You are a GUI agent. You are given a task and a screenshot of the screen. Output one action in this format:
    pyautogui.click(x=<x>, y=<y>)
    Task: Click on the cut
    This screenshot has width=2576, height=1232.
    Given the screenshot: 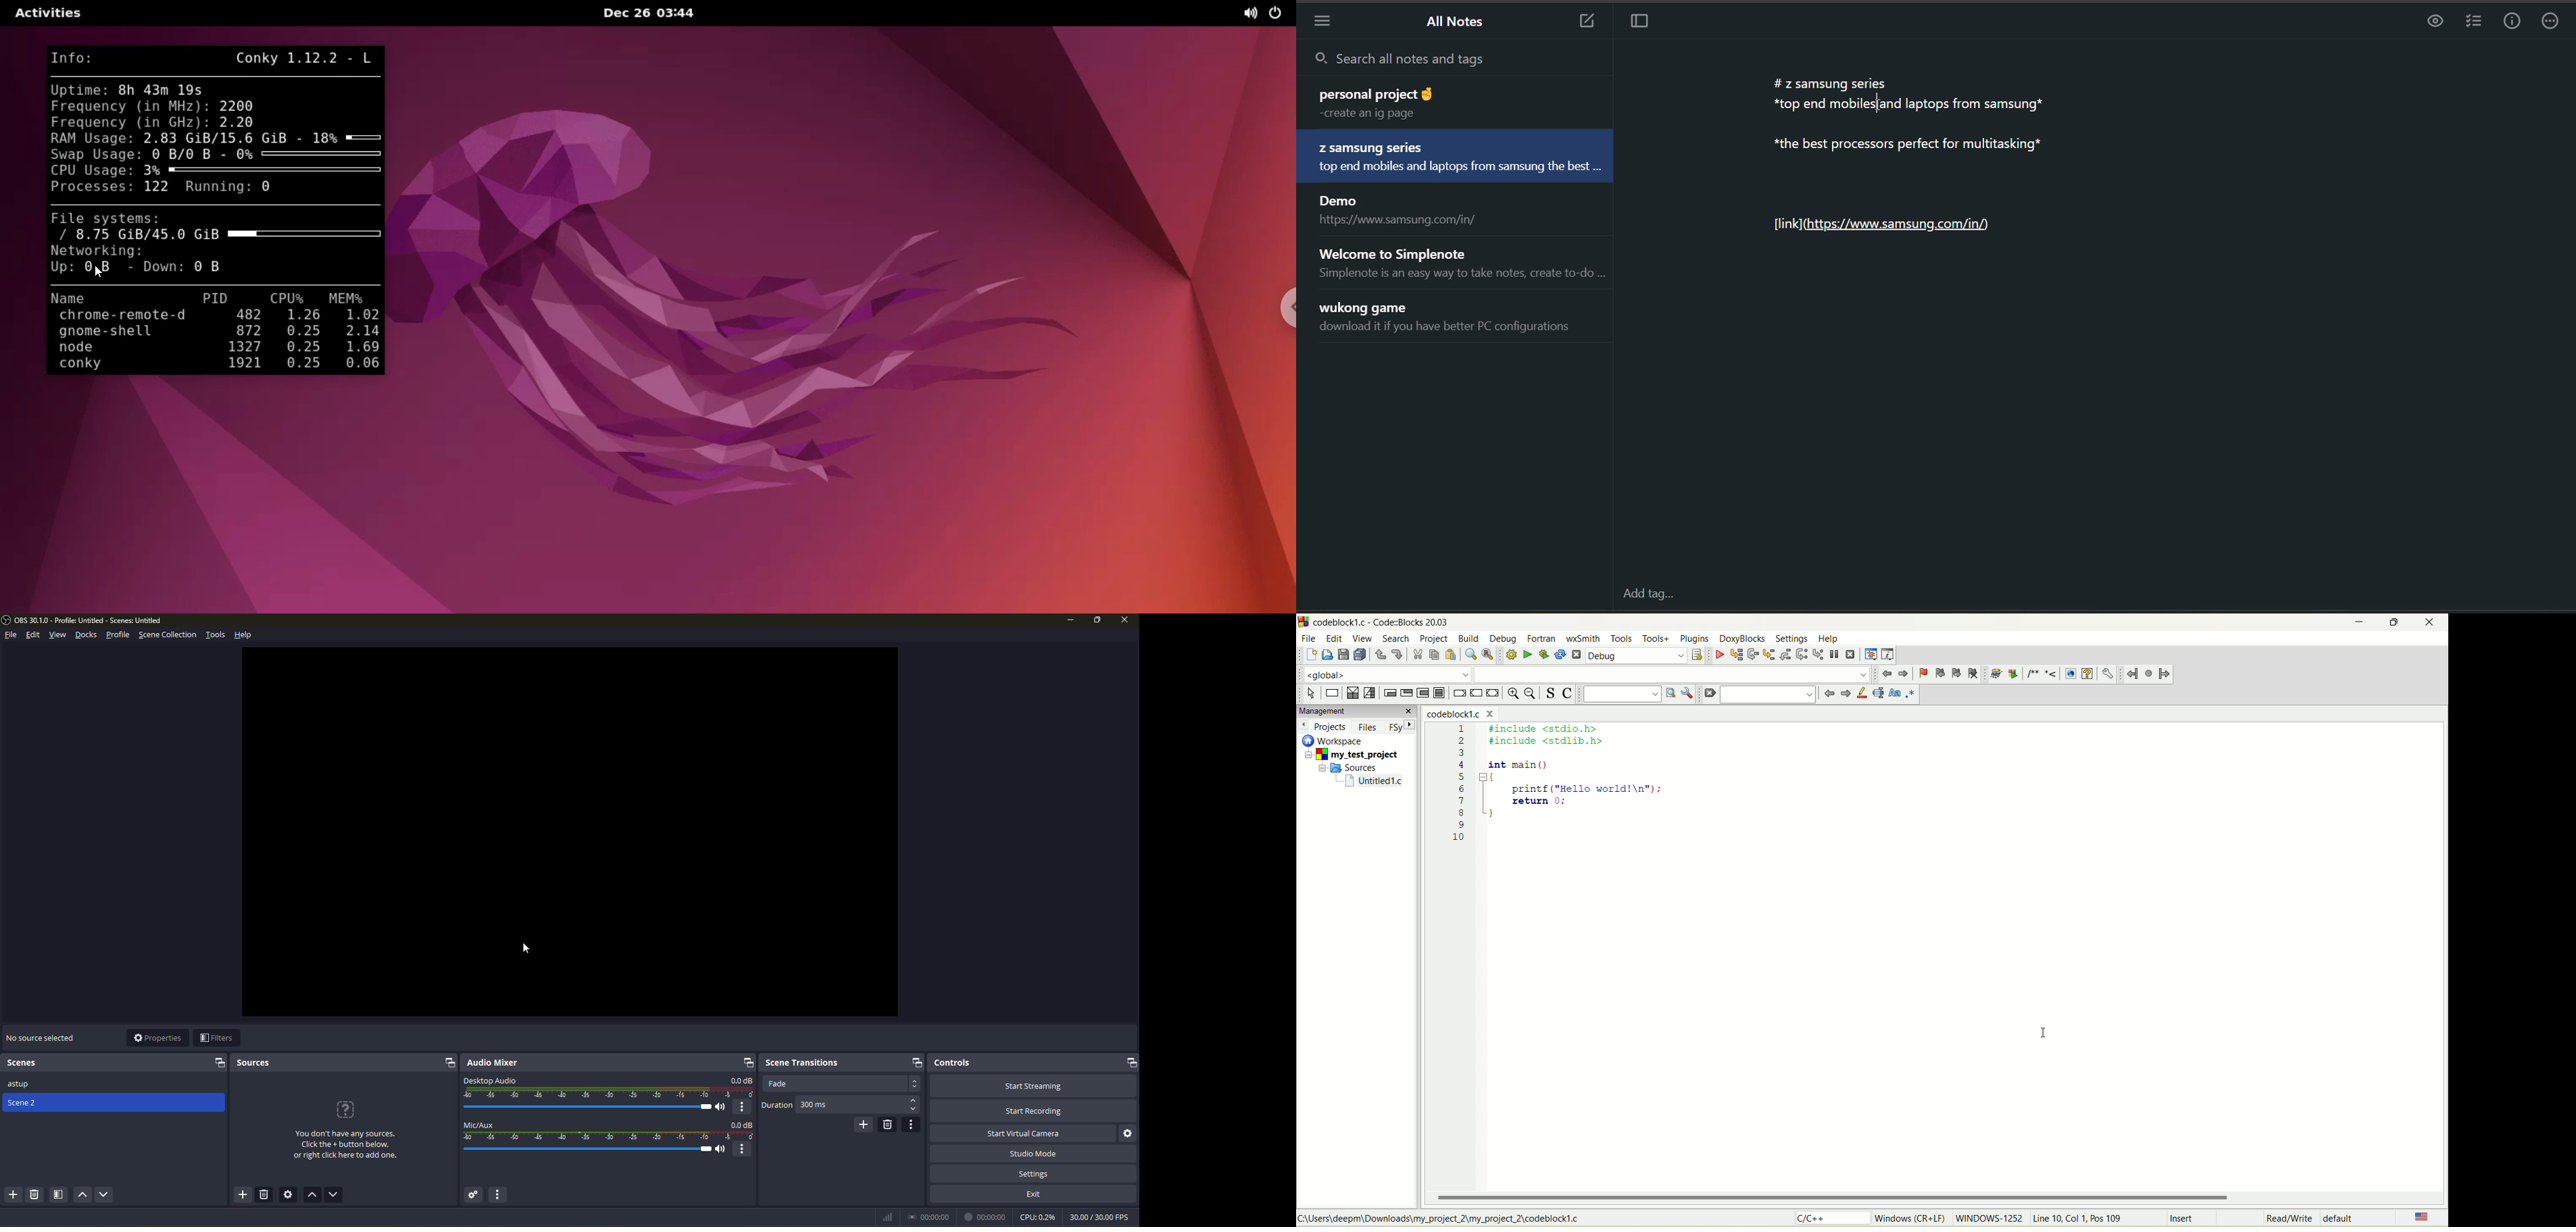 What is the action you would take?
    pyautogui.click(x=1417, y=655)
    